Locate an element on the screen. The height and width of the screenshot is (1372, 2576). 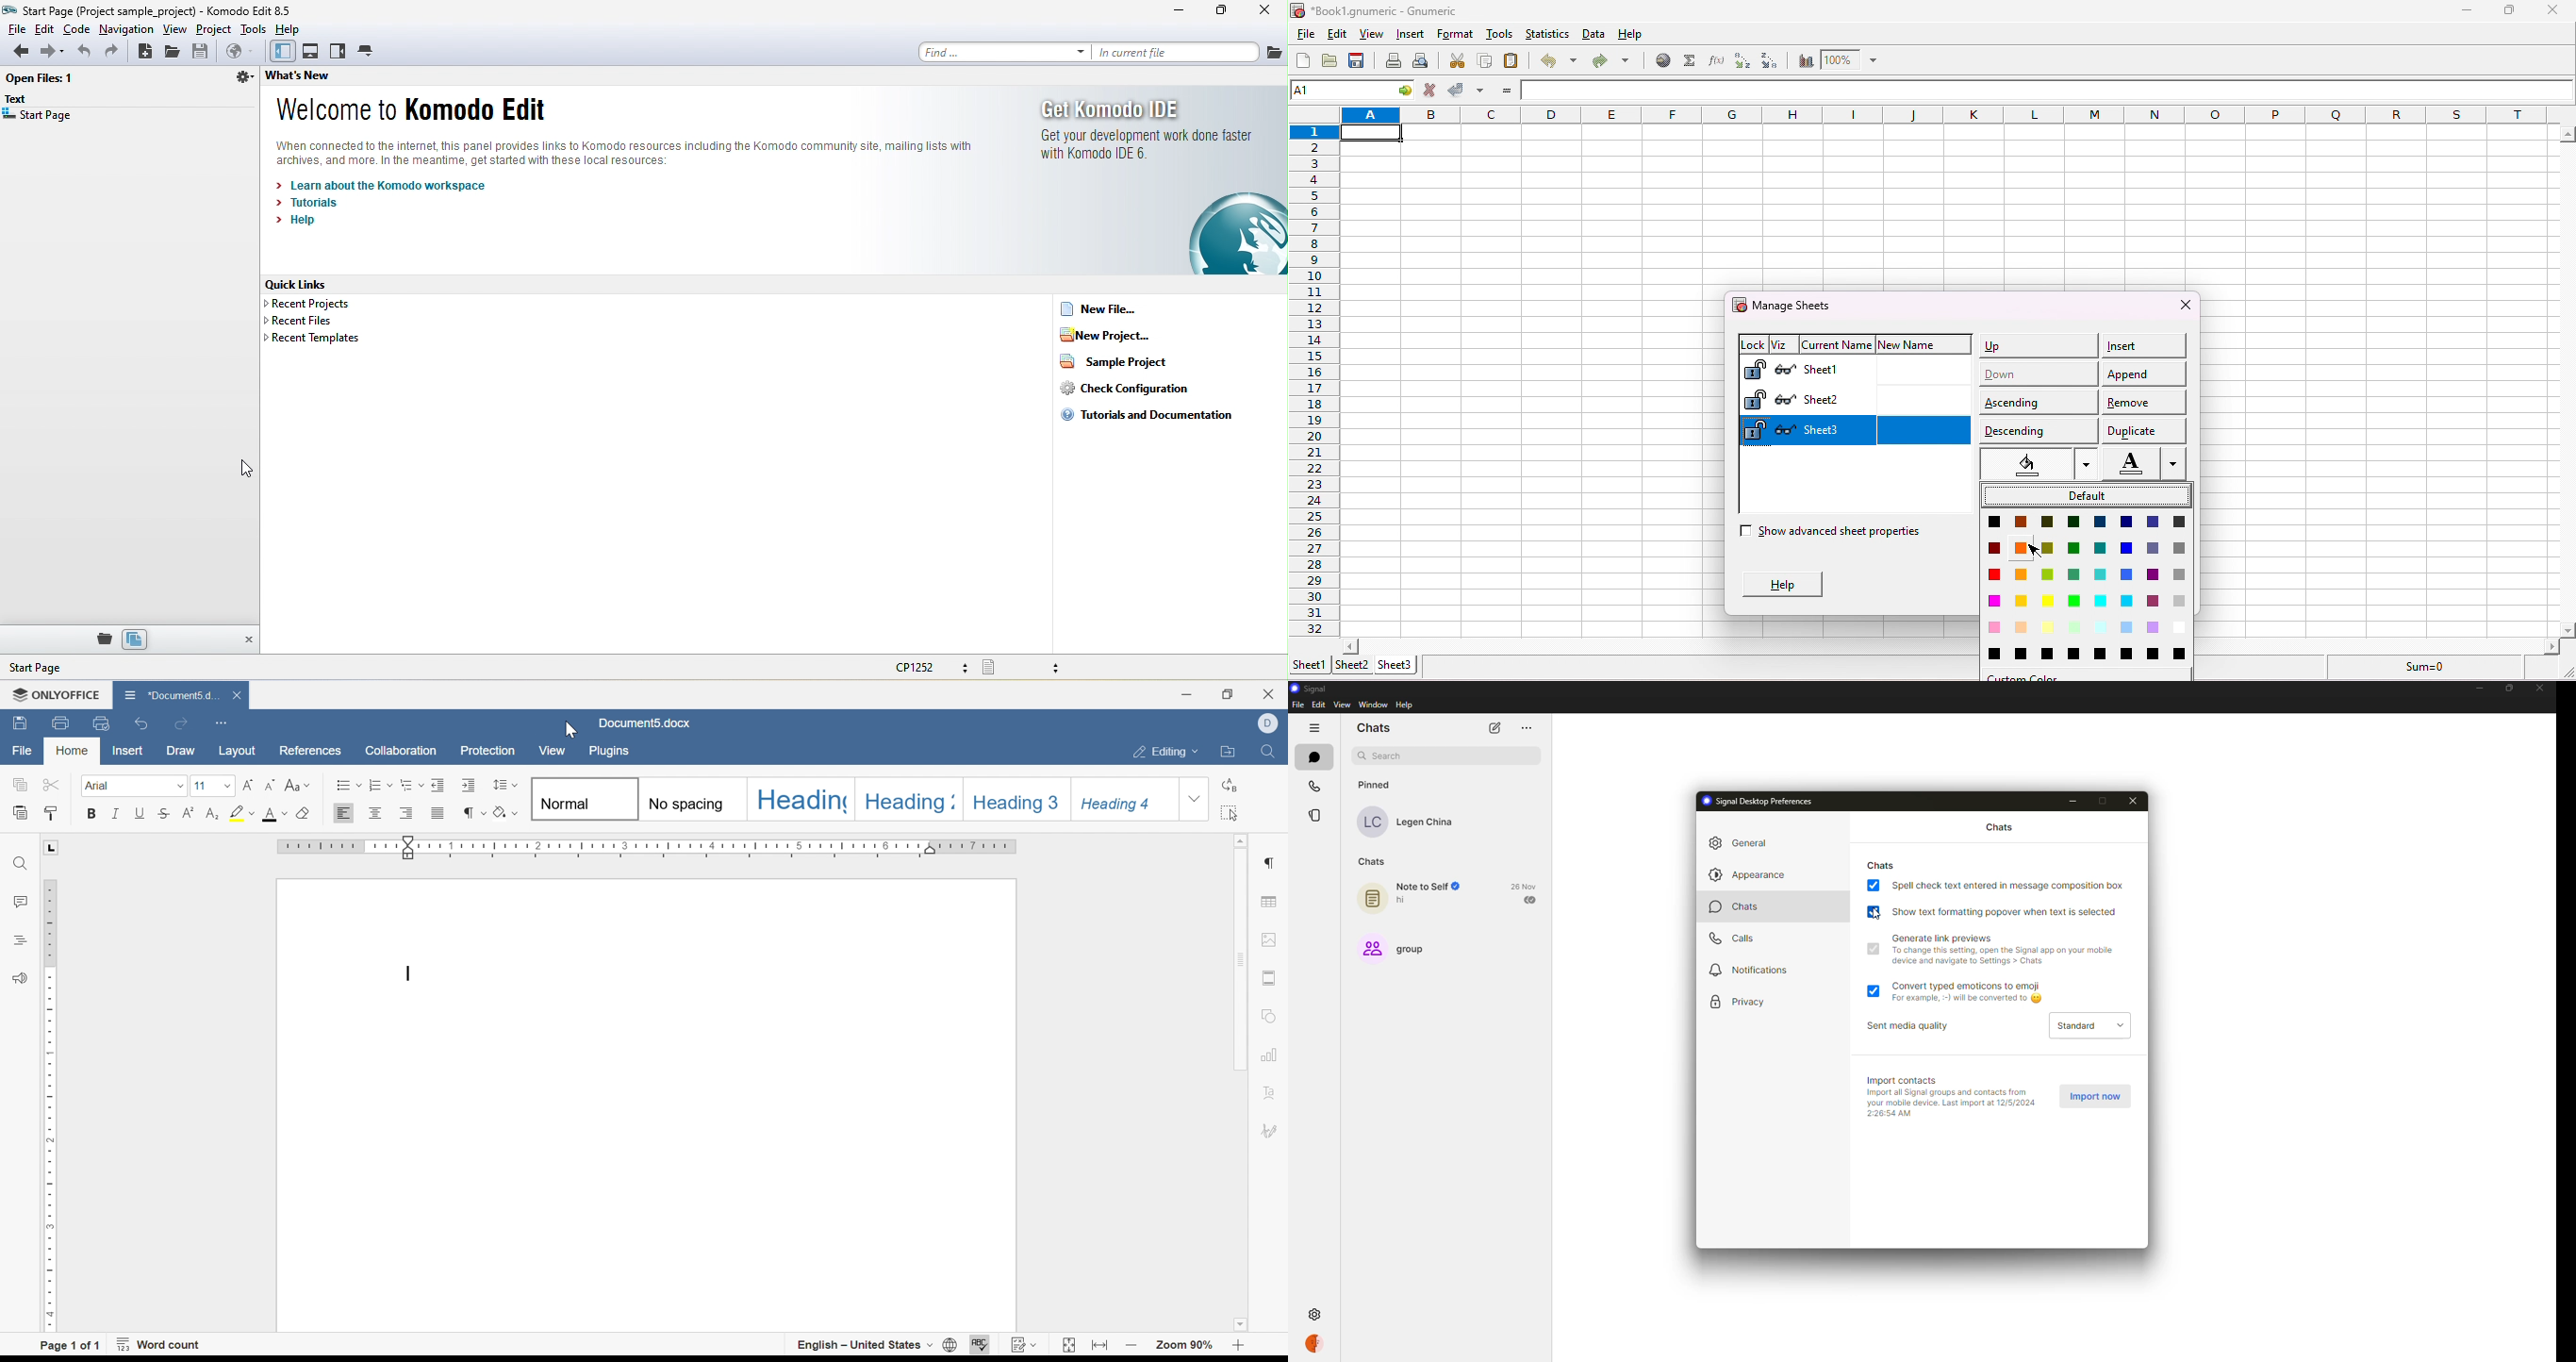
Lock sheet 2 is located at coordinates (1755, 400).